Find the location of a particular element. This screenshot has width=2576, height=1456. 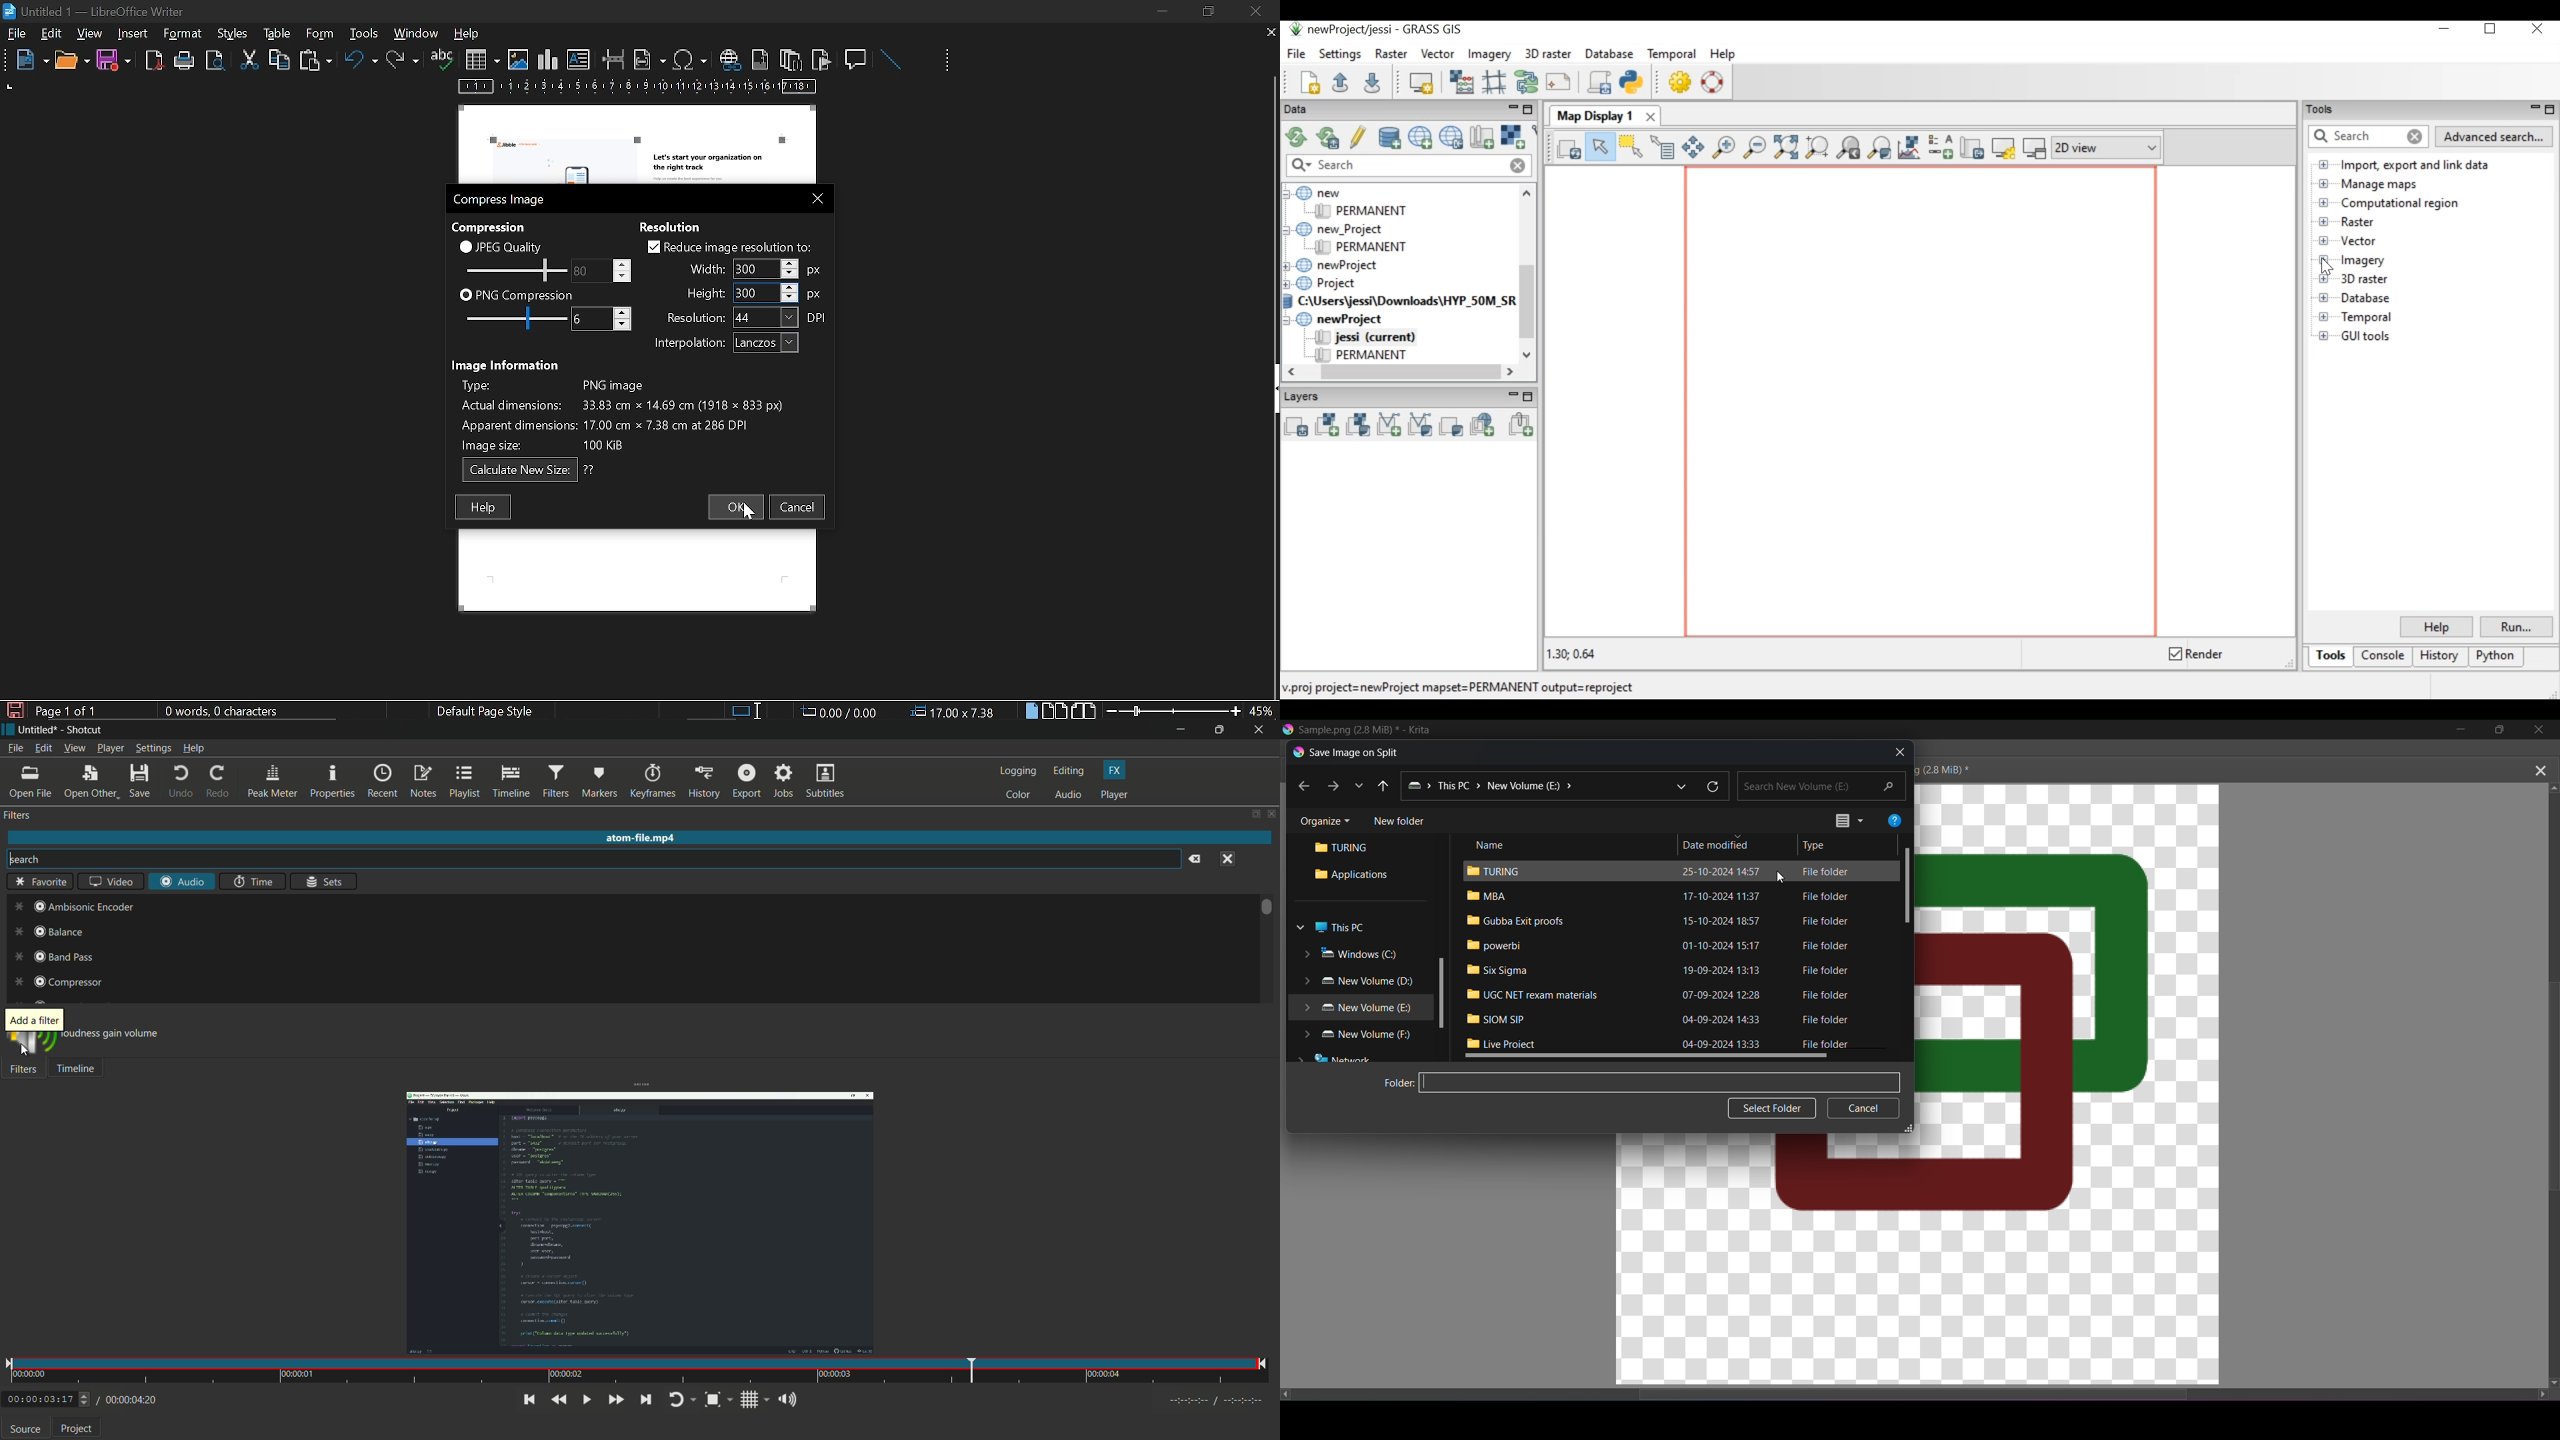

cancel is located at coordinates (798, 507).